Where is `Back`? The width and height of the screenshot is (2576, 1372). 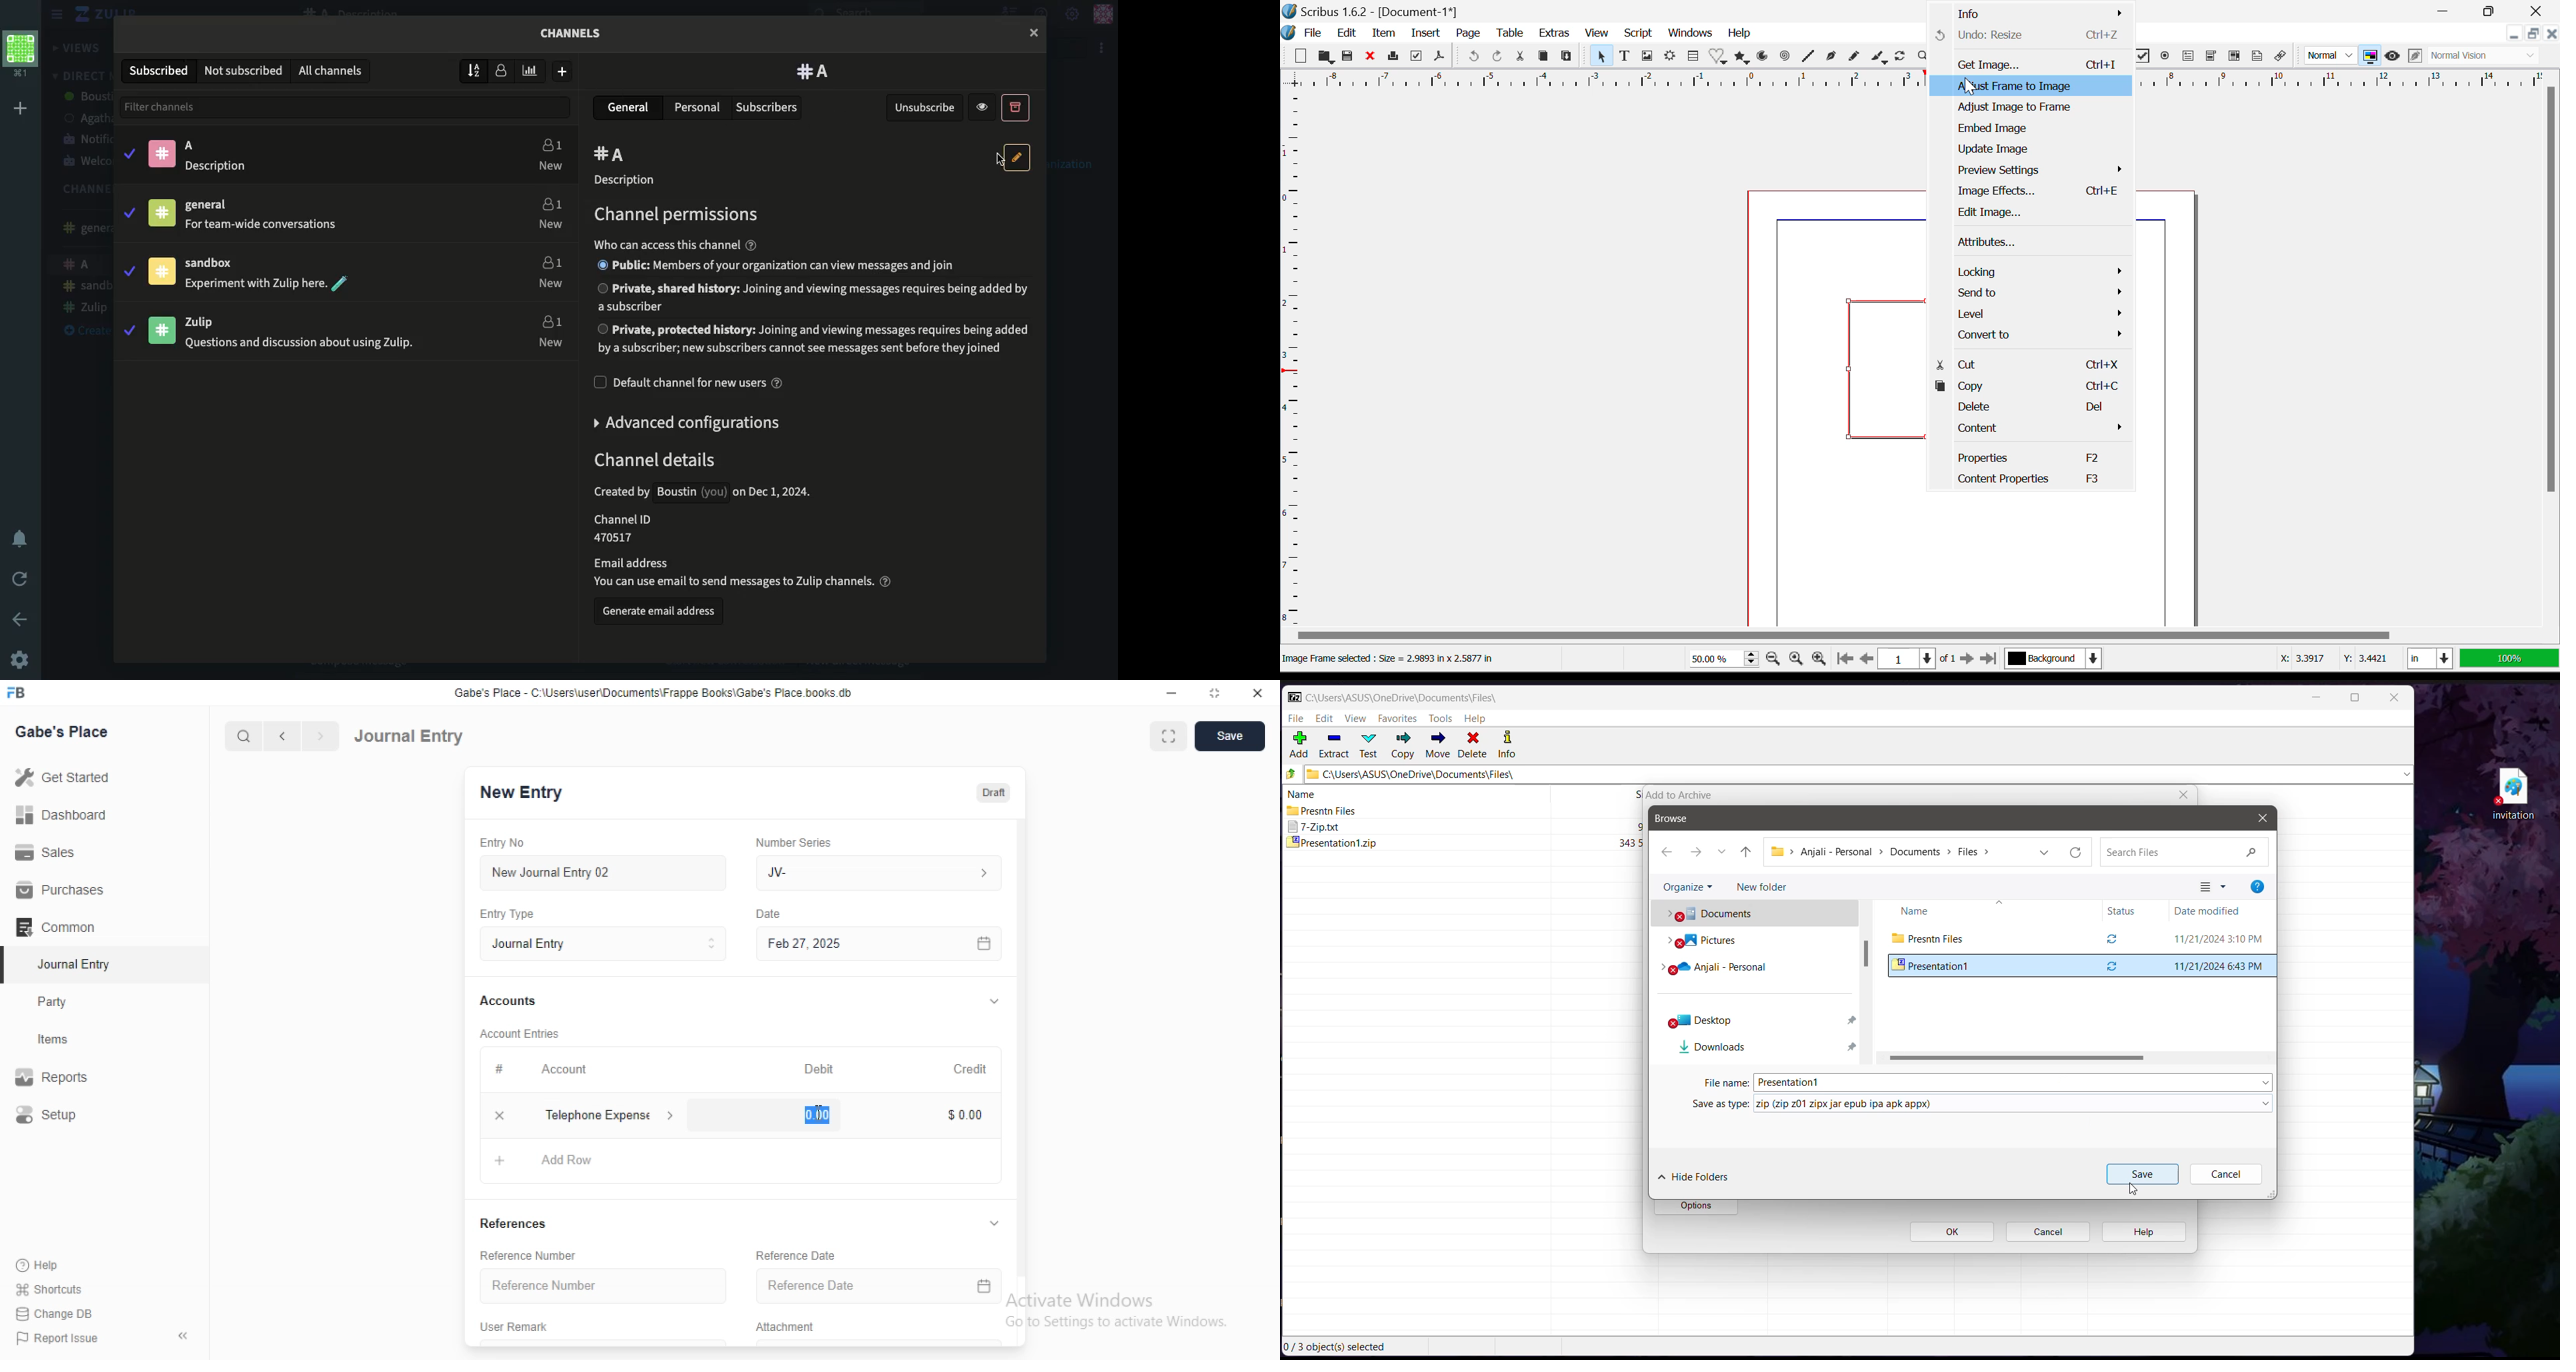
Back is located at coordinates (23, 619).